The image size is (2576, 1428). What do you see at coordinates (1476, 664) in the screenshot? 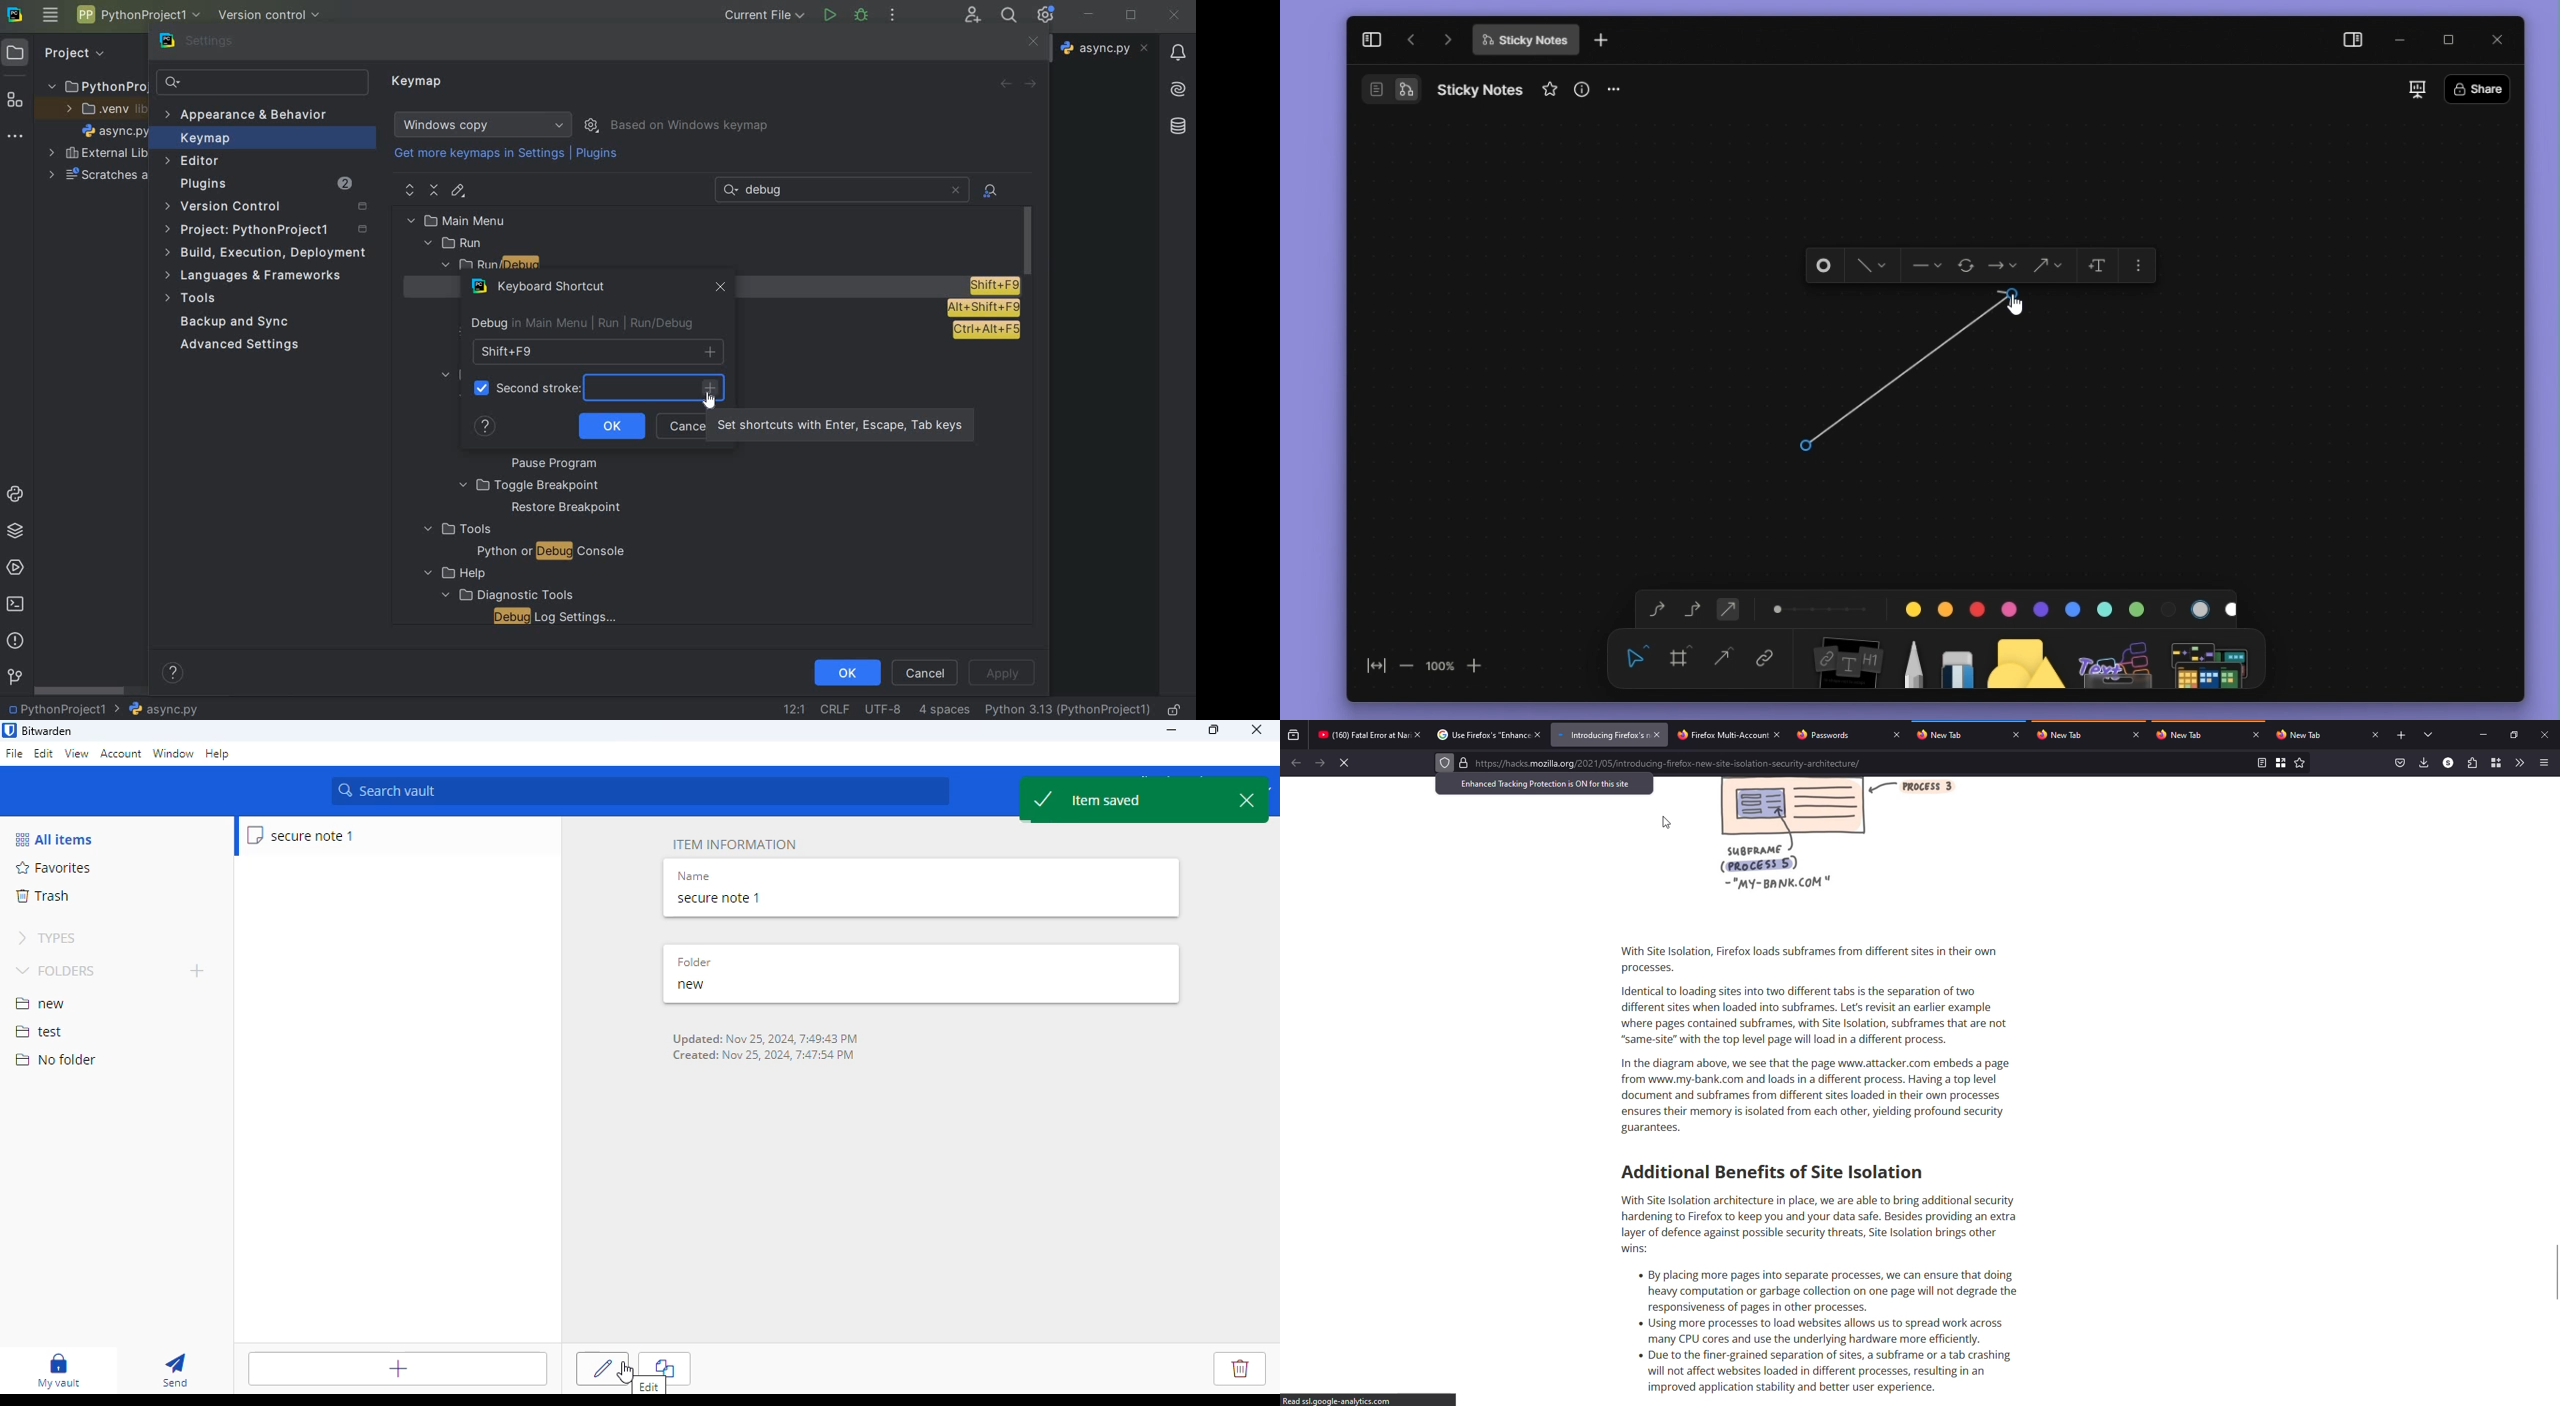
I see `zoom in` at bounding box center [1476, 664].